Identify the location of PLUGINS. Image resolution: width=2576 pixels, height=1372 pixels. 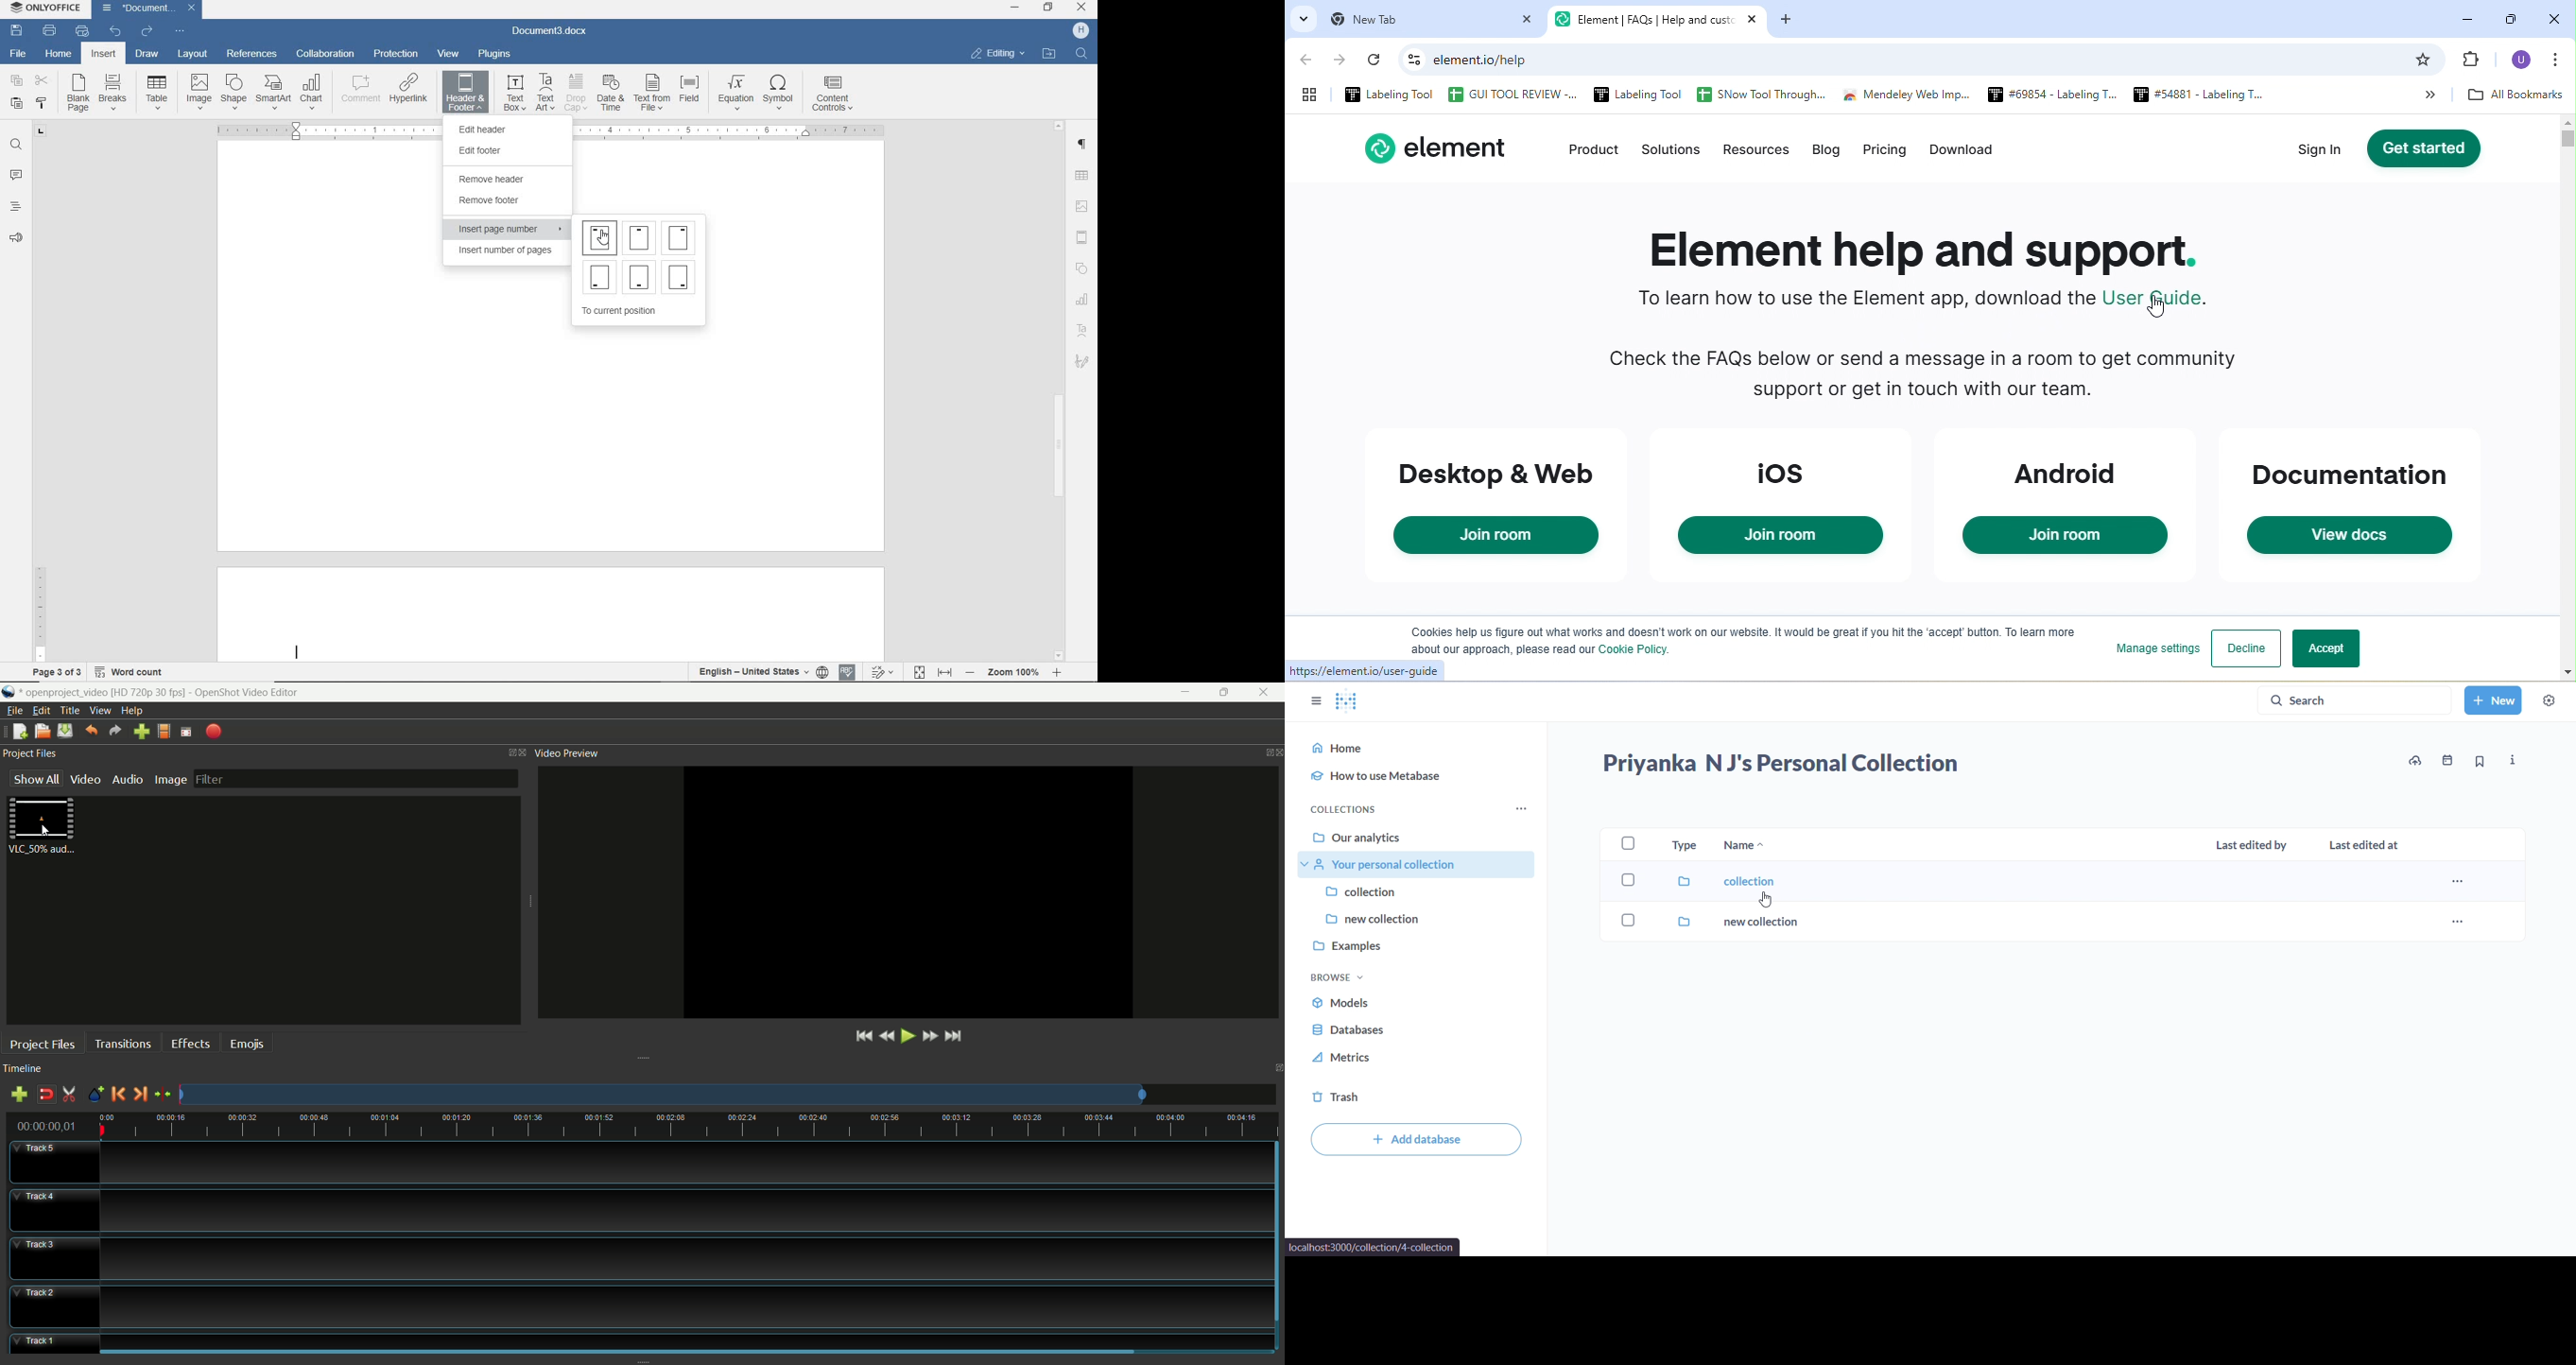
(496, 54).